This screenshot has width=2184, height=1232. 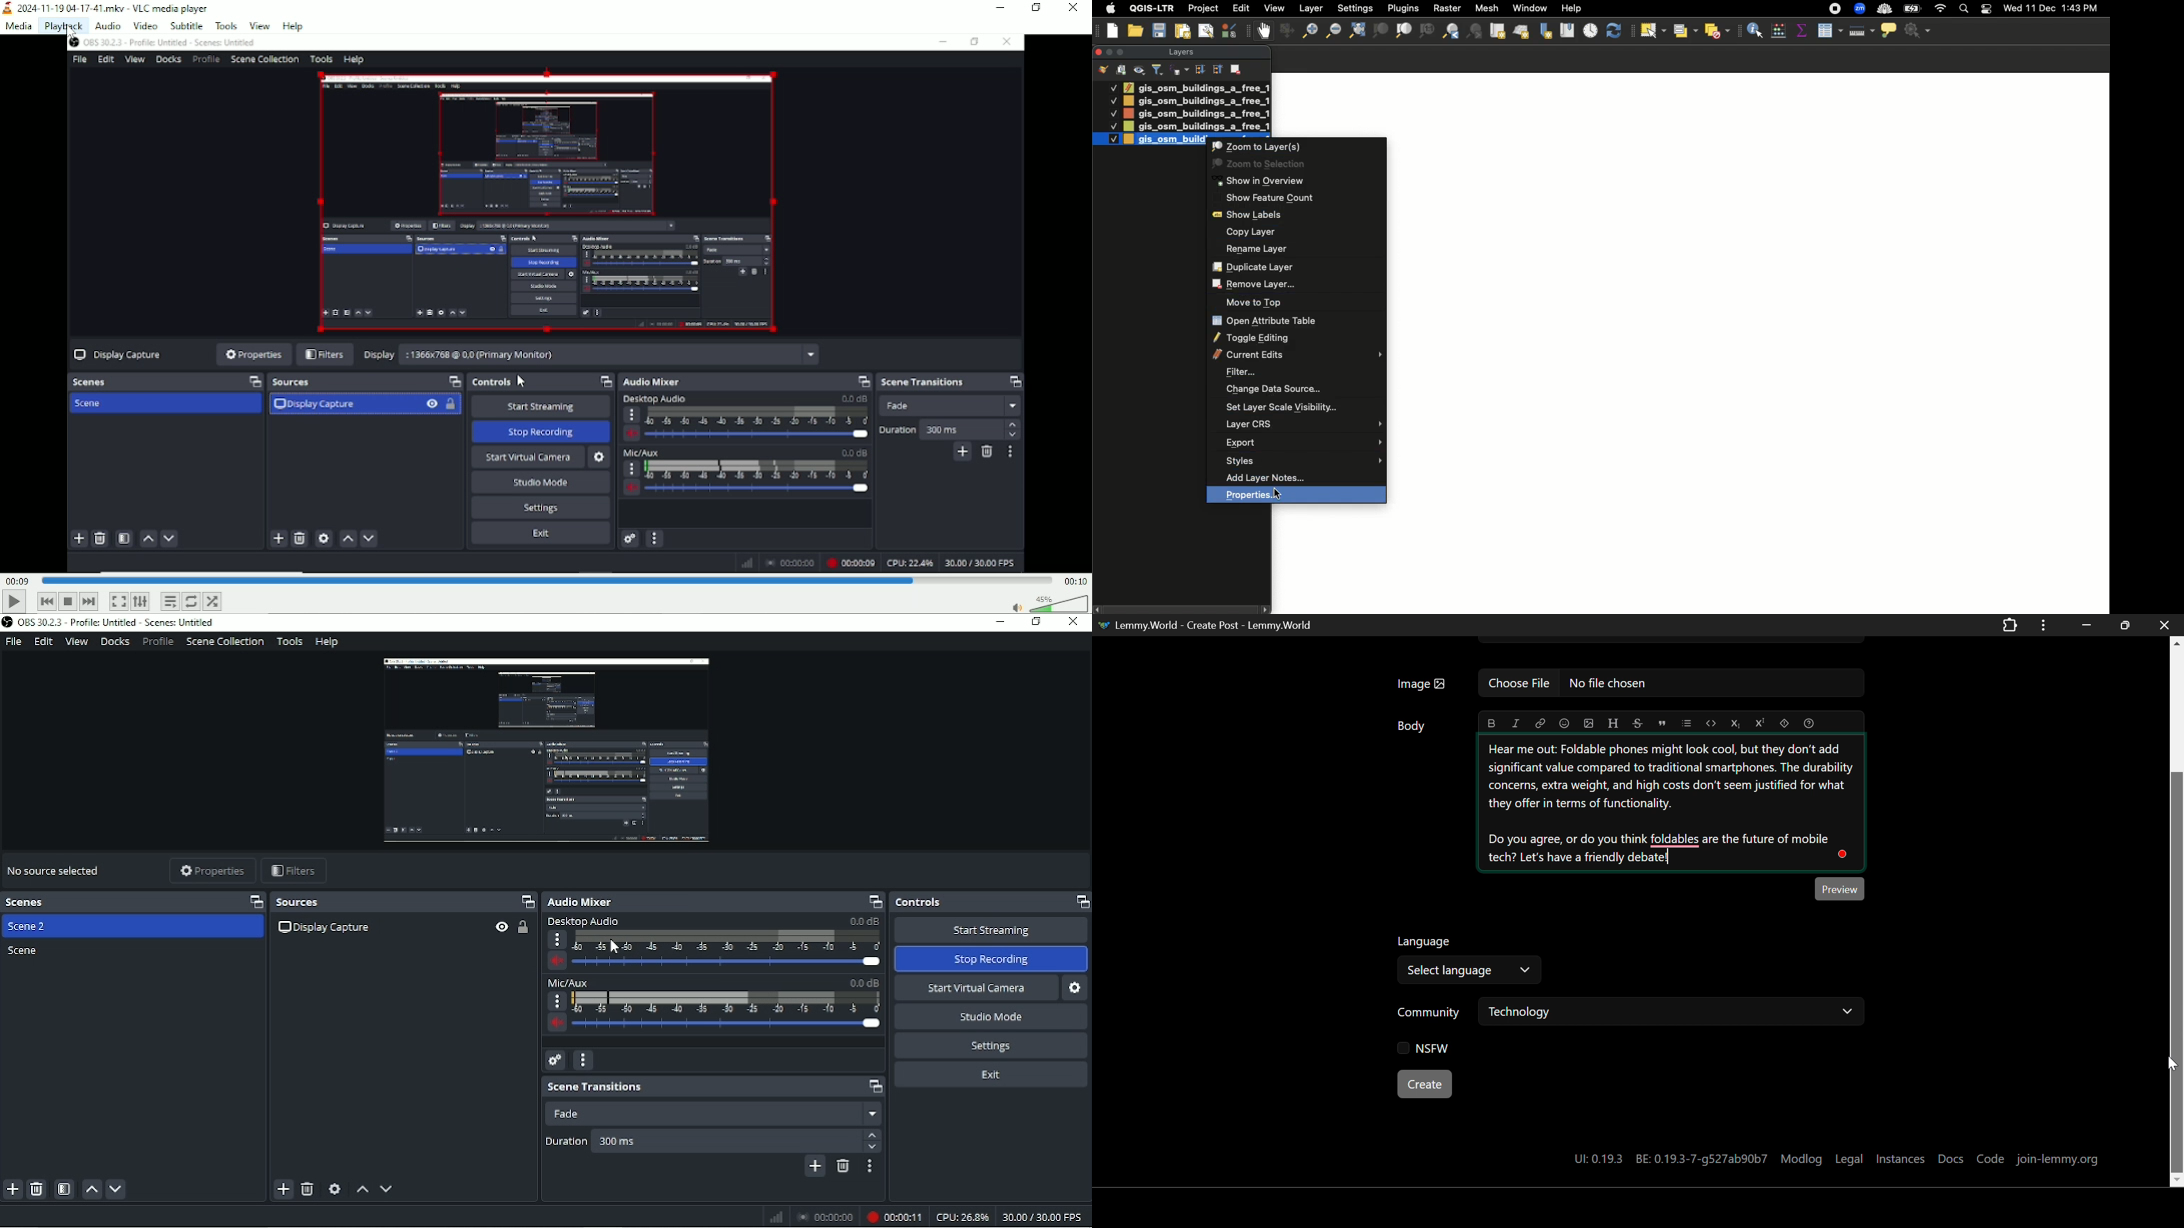 I want to click on FPS, so click(x=1044, y=1218).